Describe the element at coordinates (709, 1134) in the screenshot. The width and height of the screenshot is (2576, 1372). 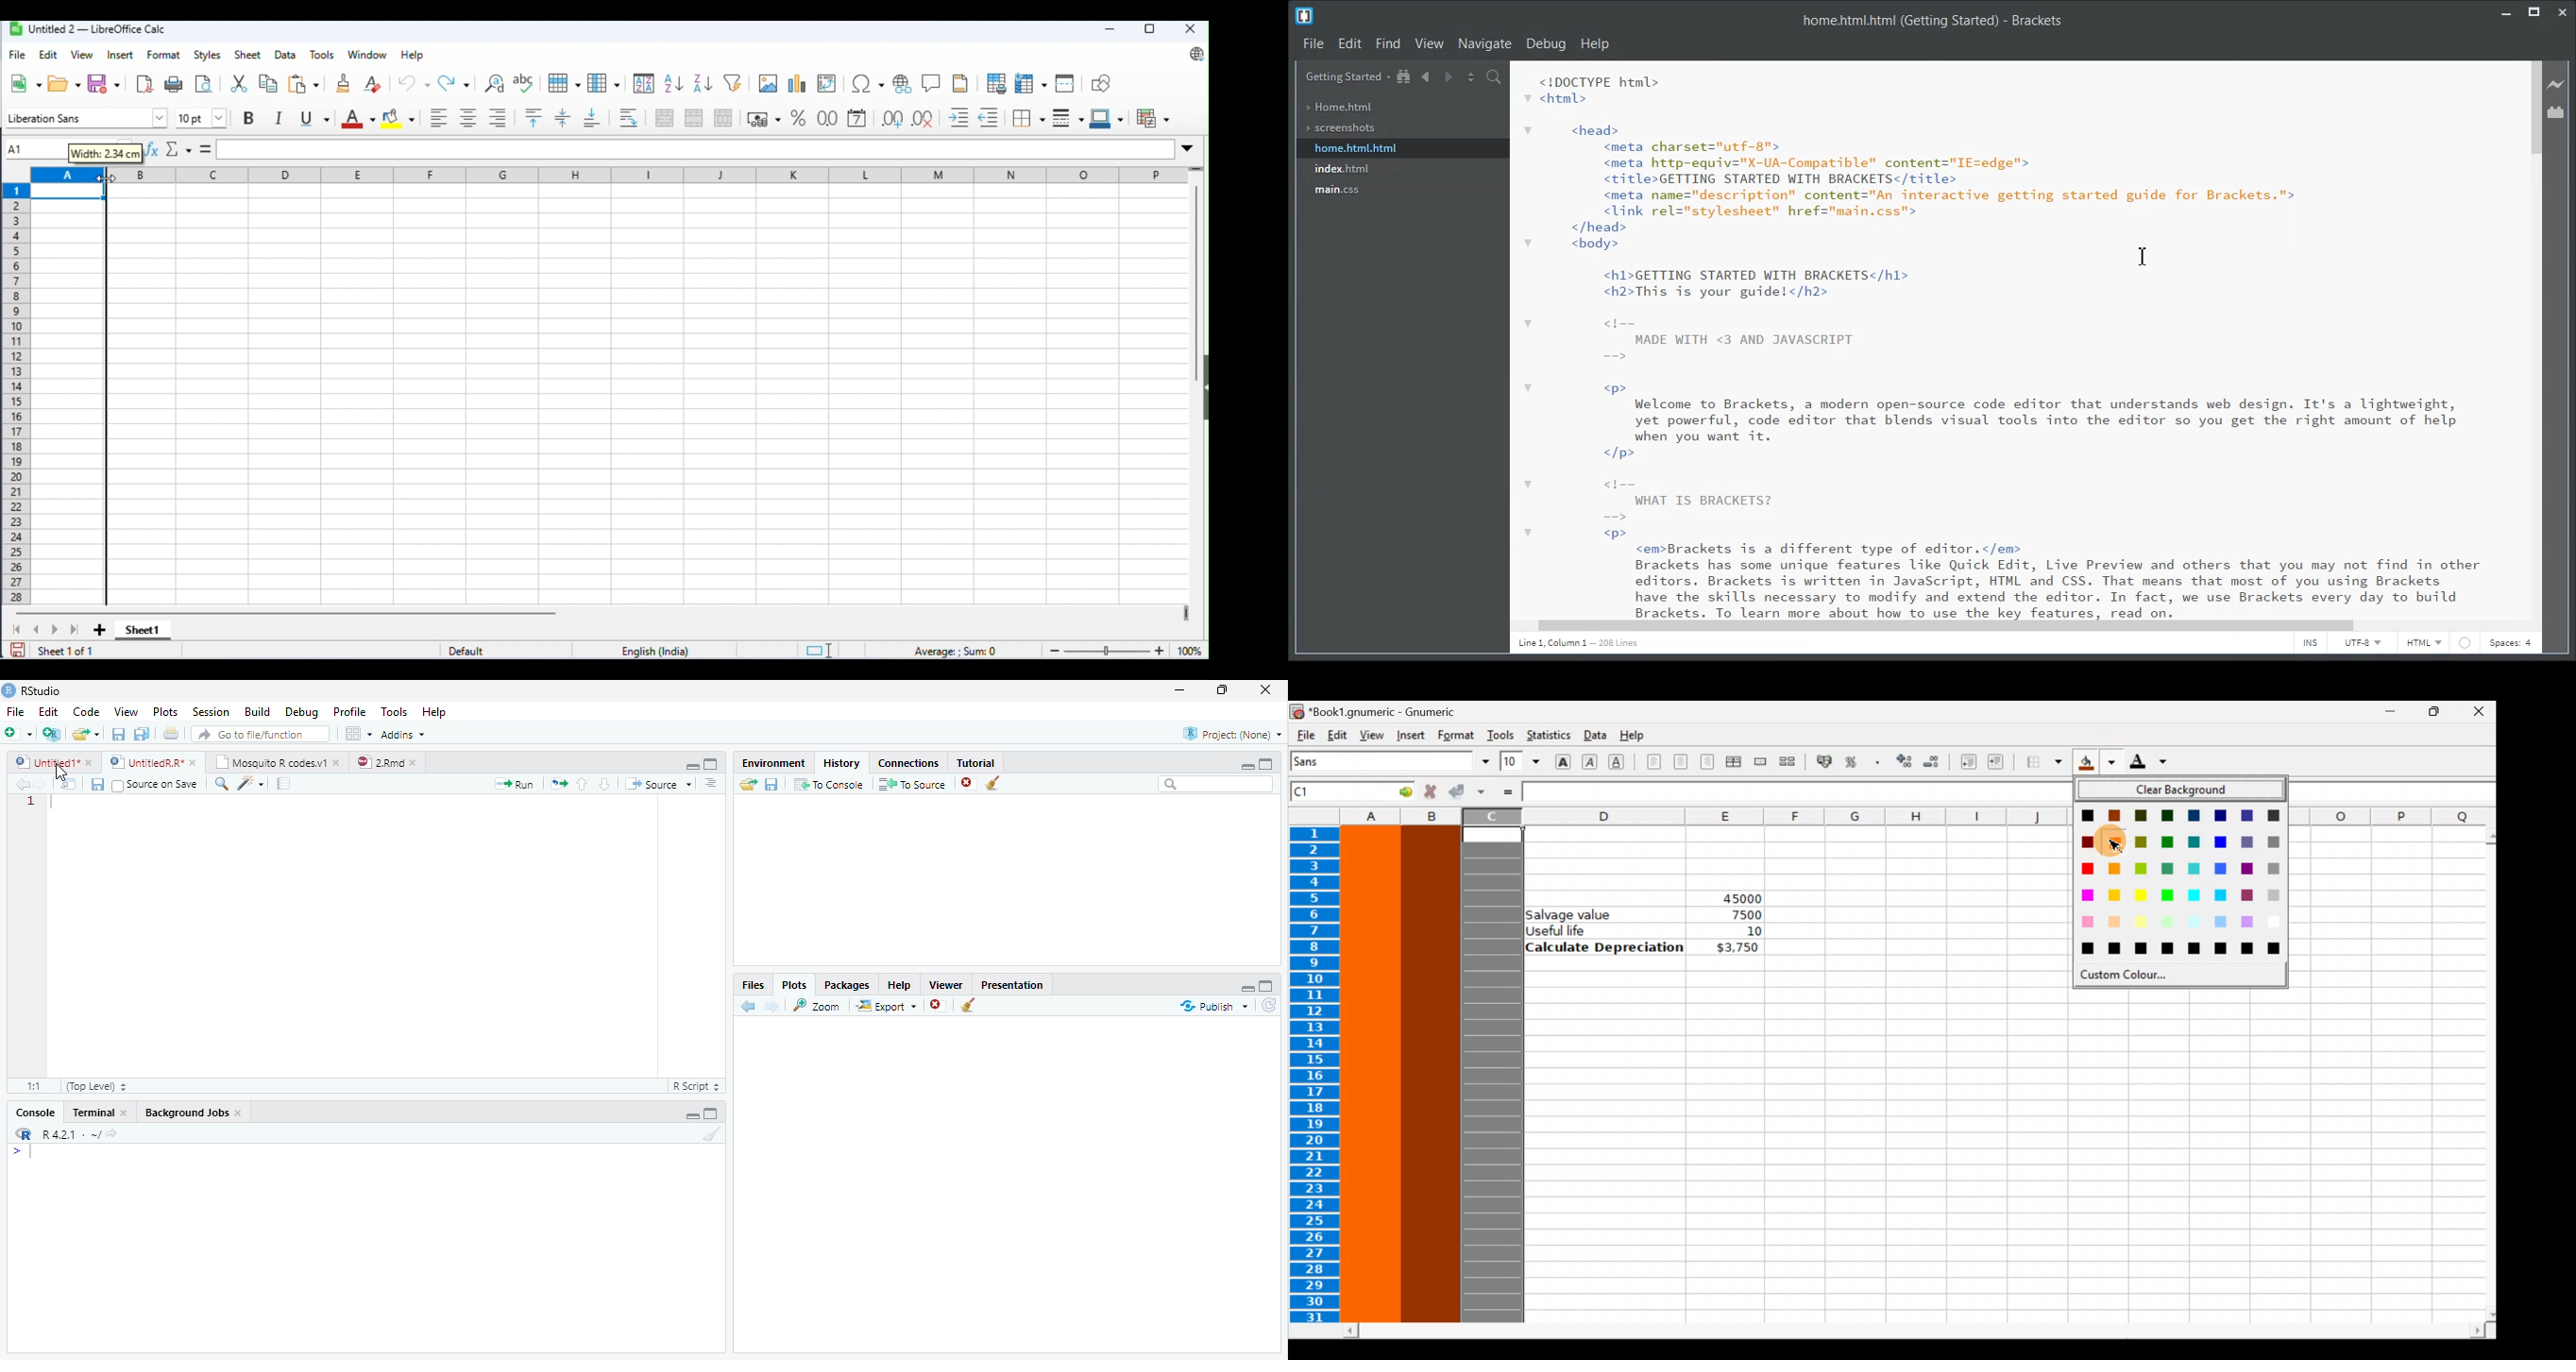
I see `Clear` at that location.